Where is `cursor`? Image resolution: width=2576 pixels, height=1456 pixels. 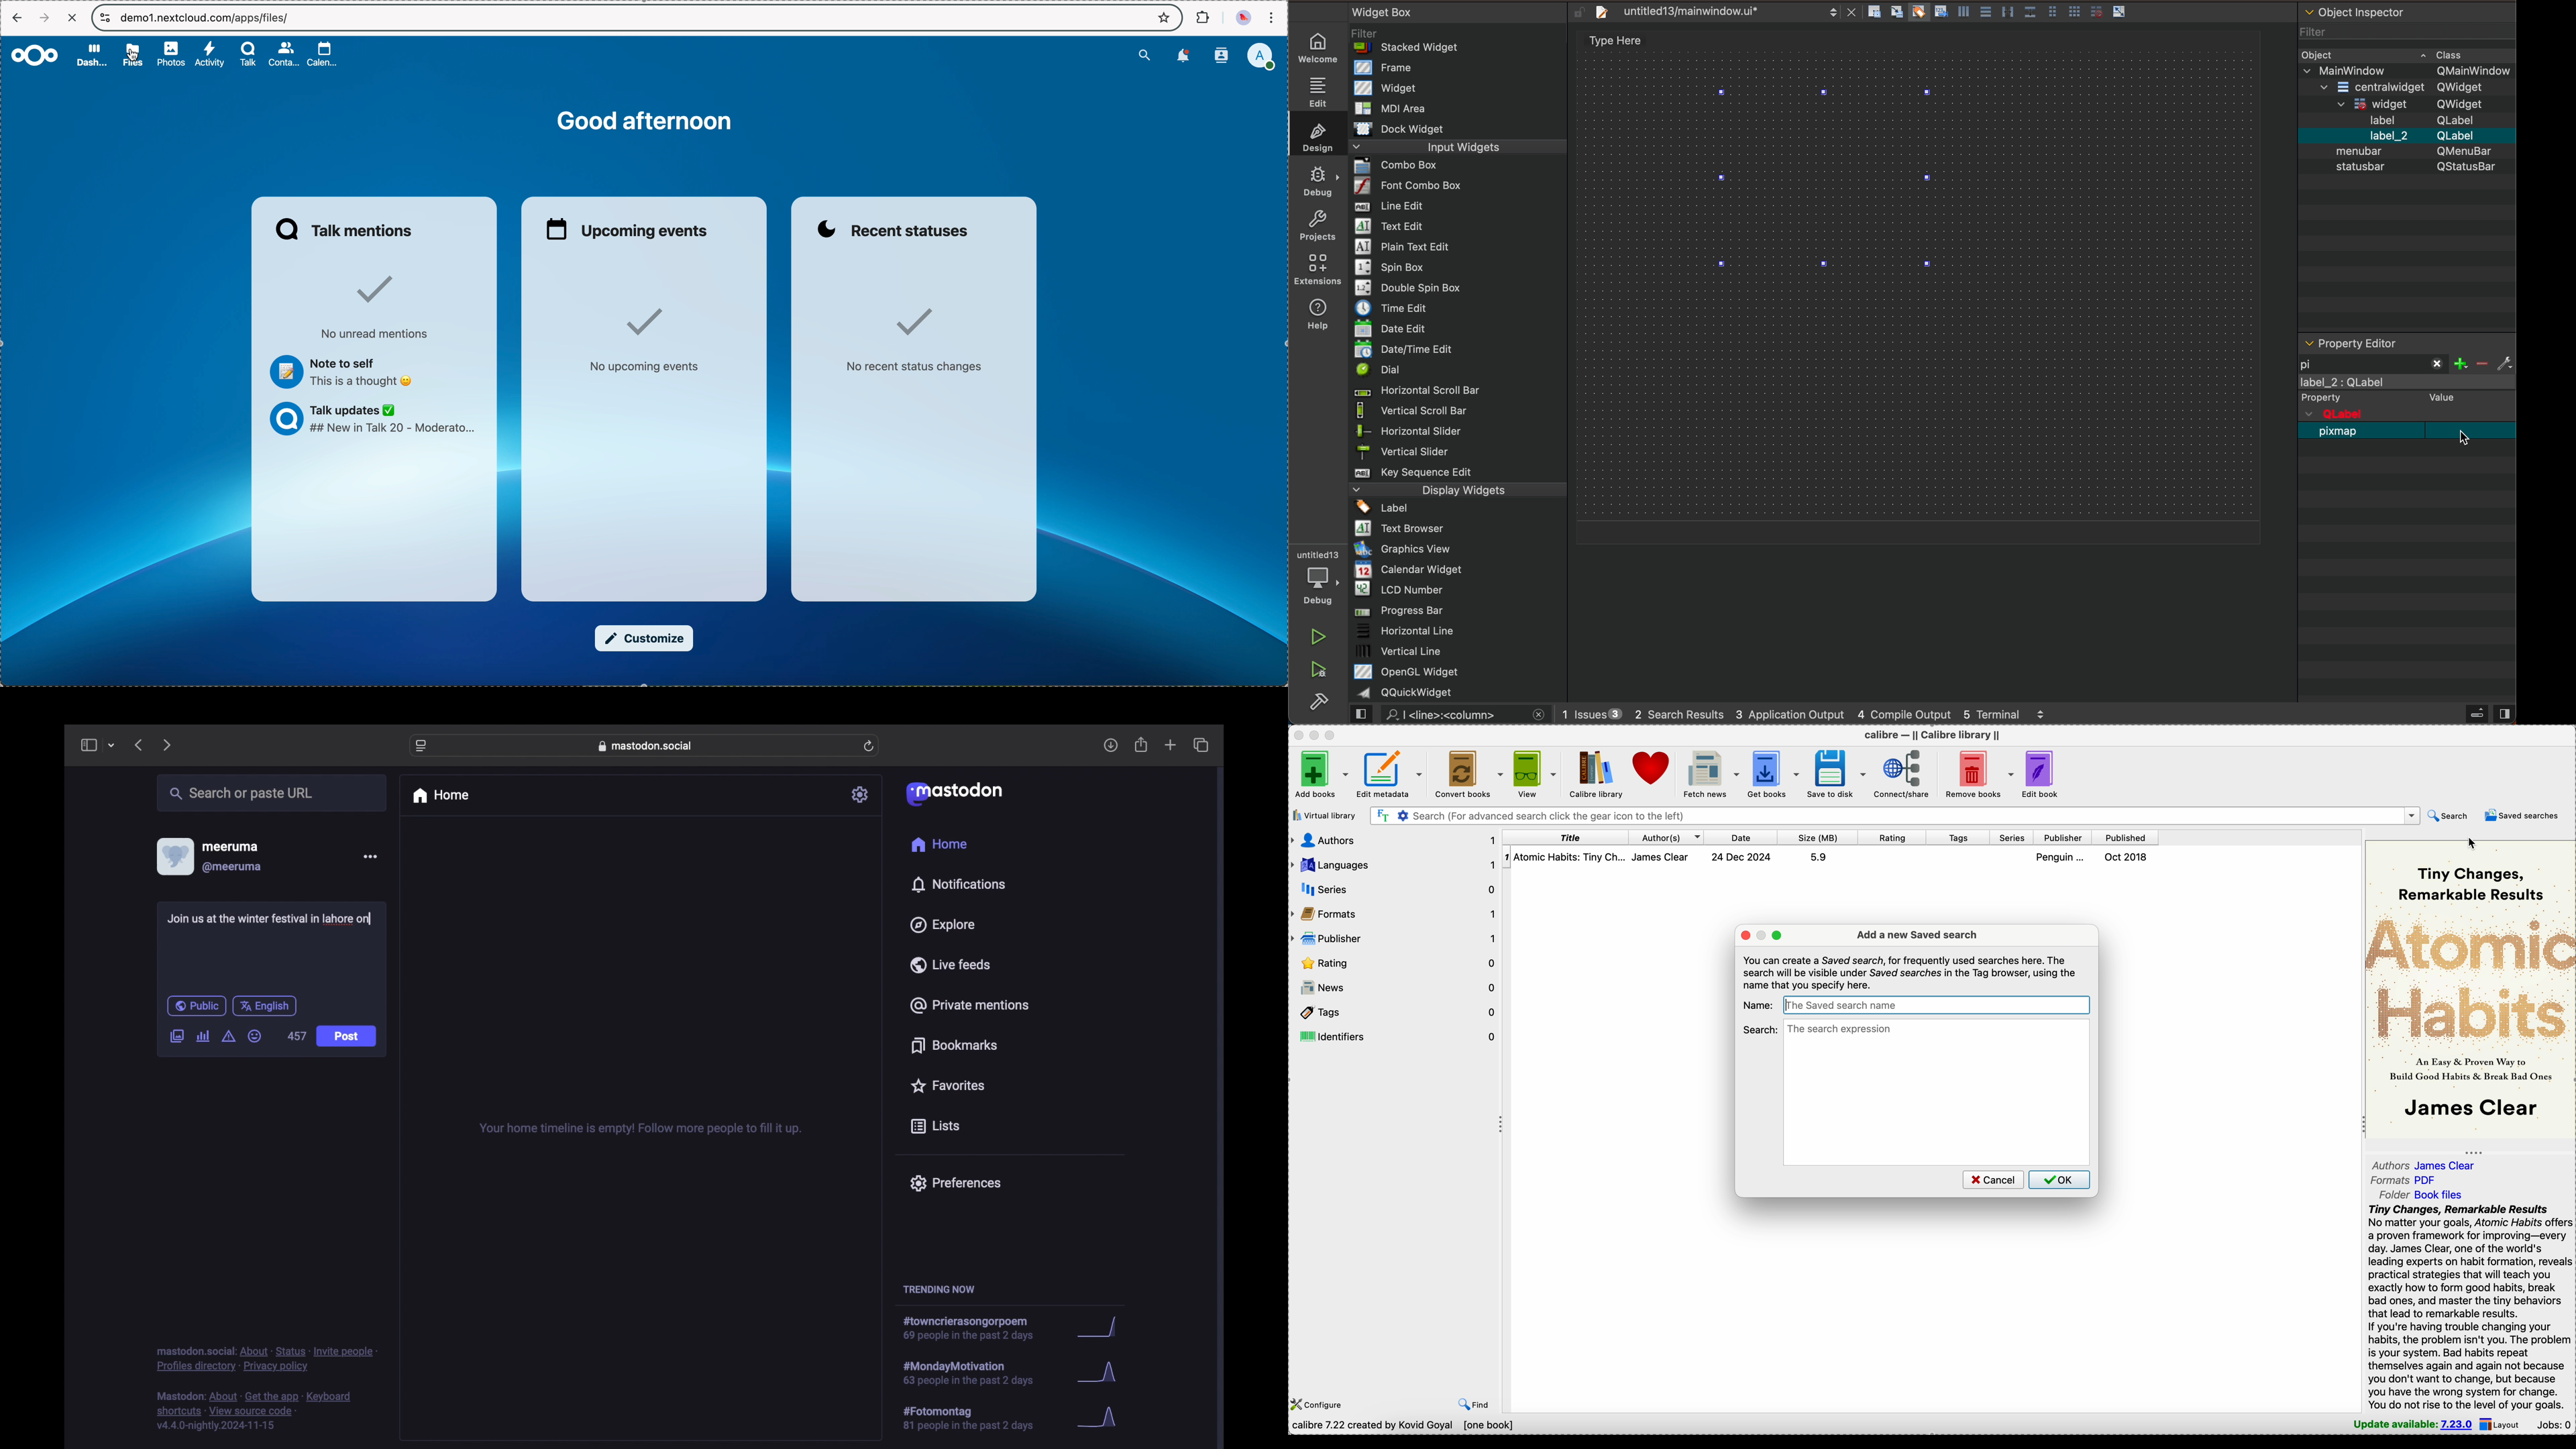 cursor is located at coordinates (2474, 843).